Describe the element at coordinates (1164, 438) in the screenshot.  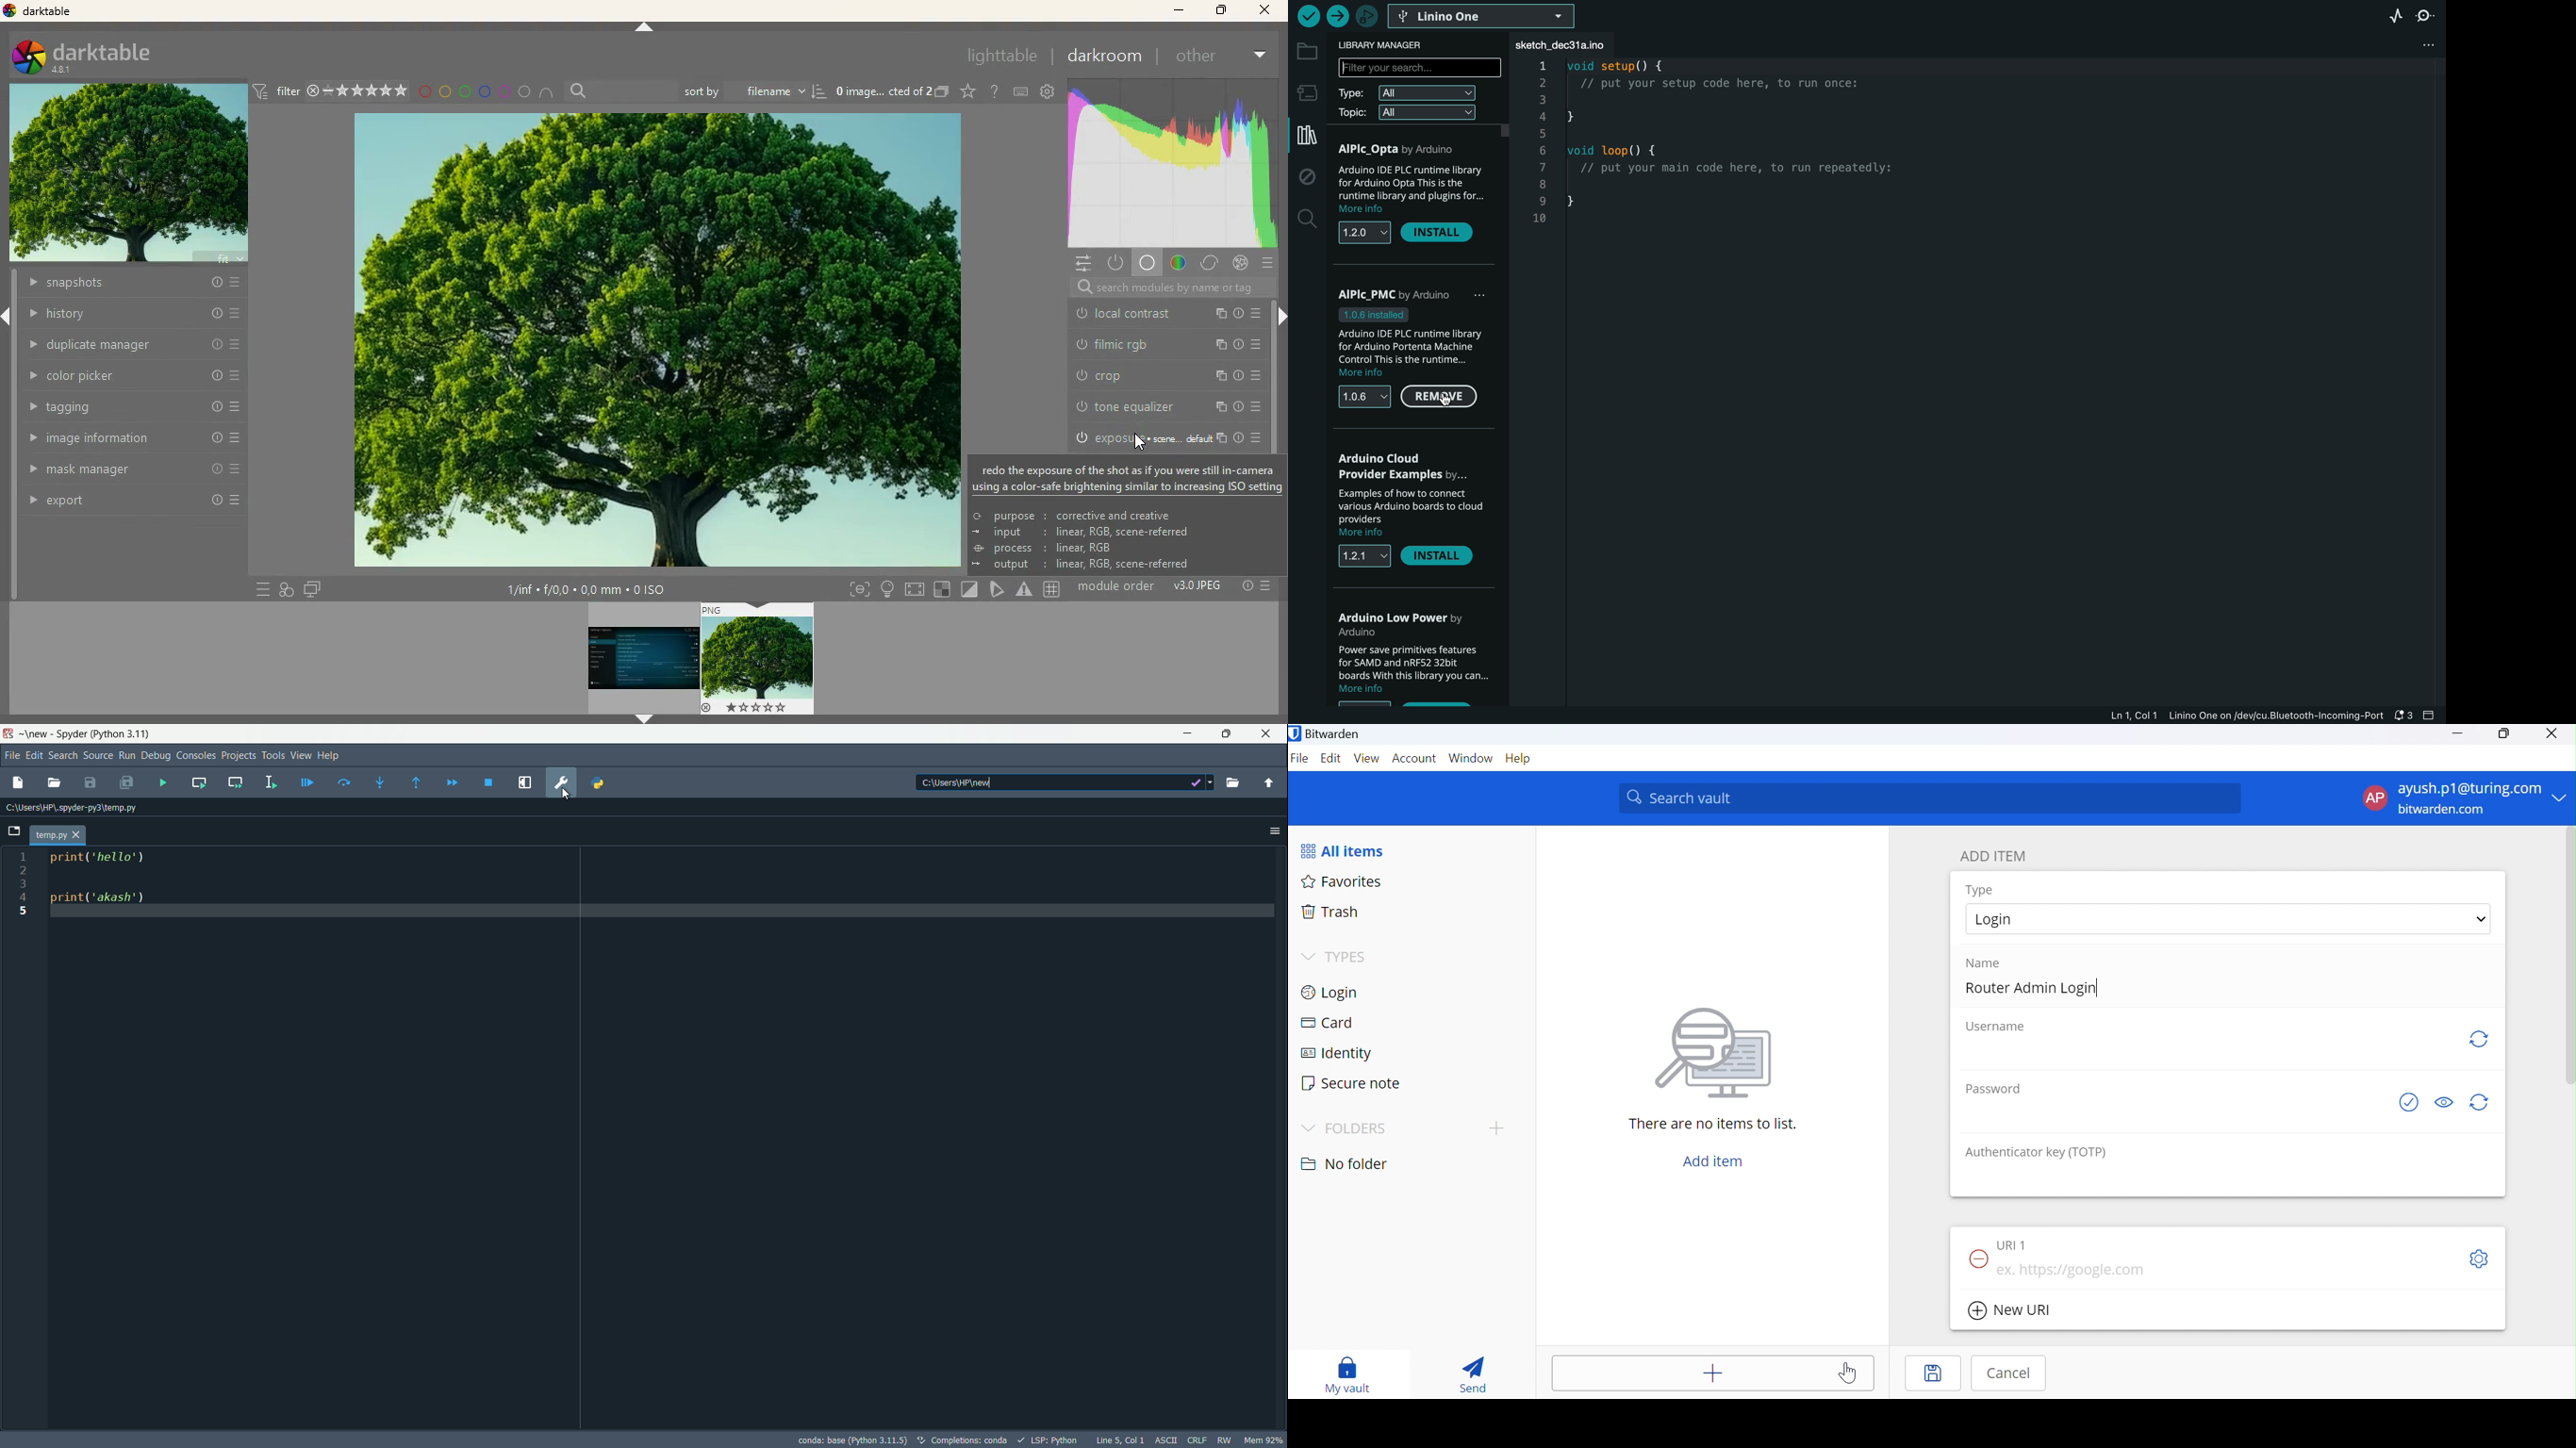
I see `` at that location.